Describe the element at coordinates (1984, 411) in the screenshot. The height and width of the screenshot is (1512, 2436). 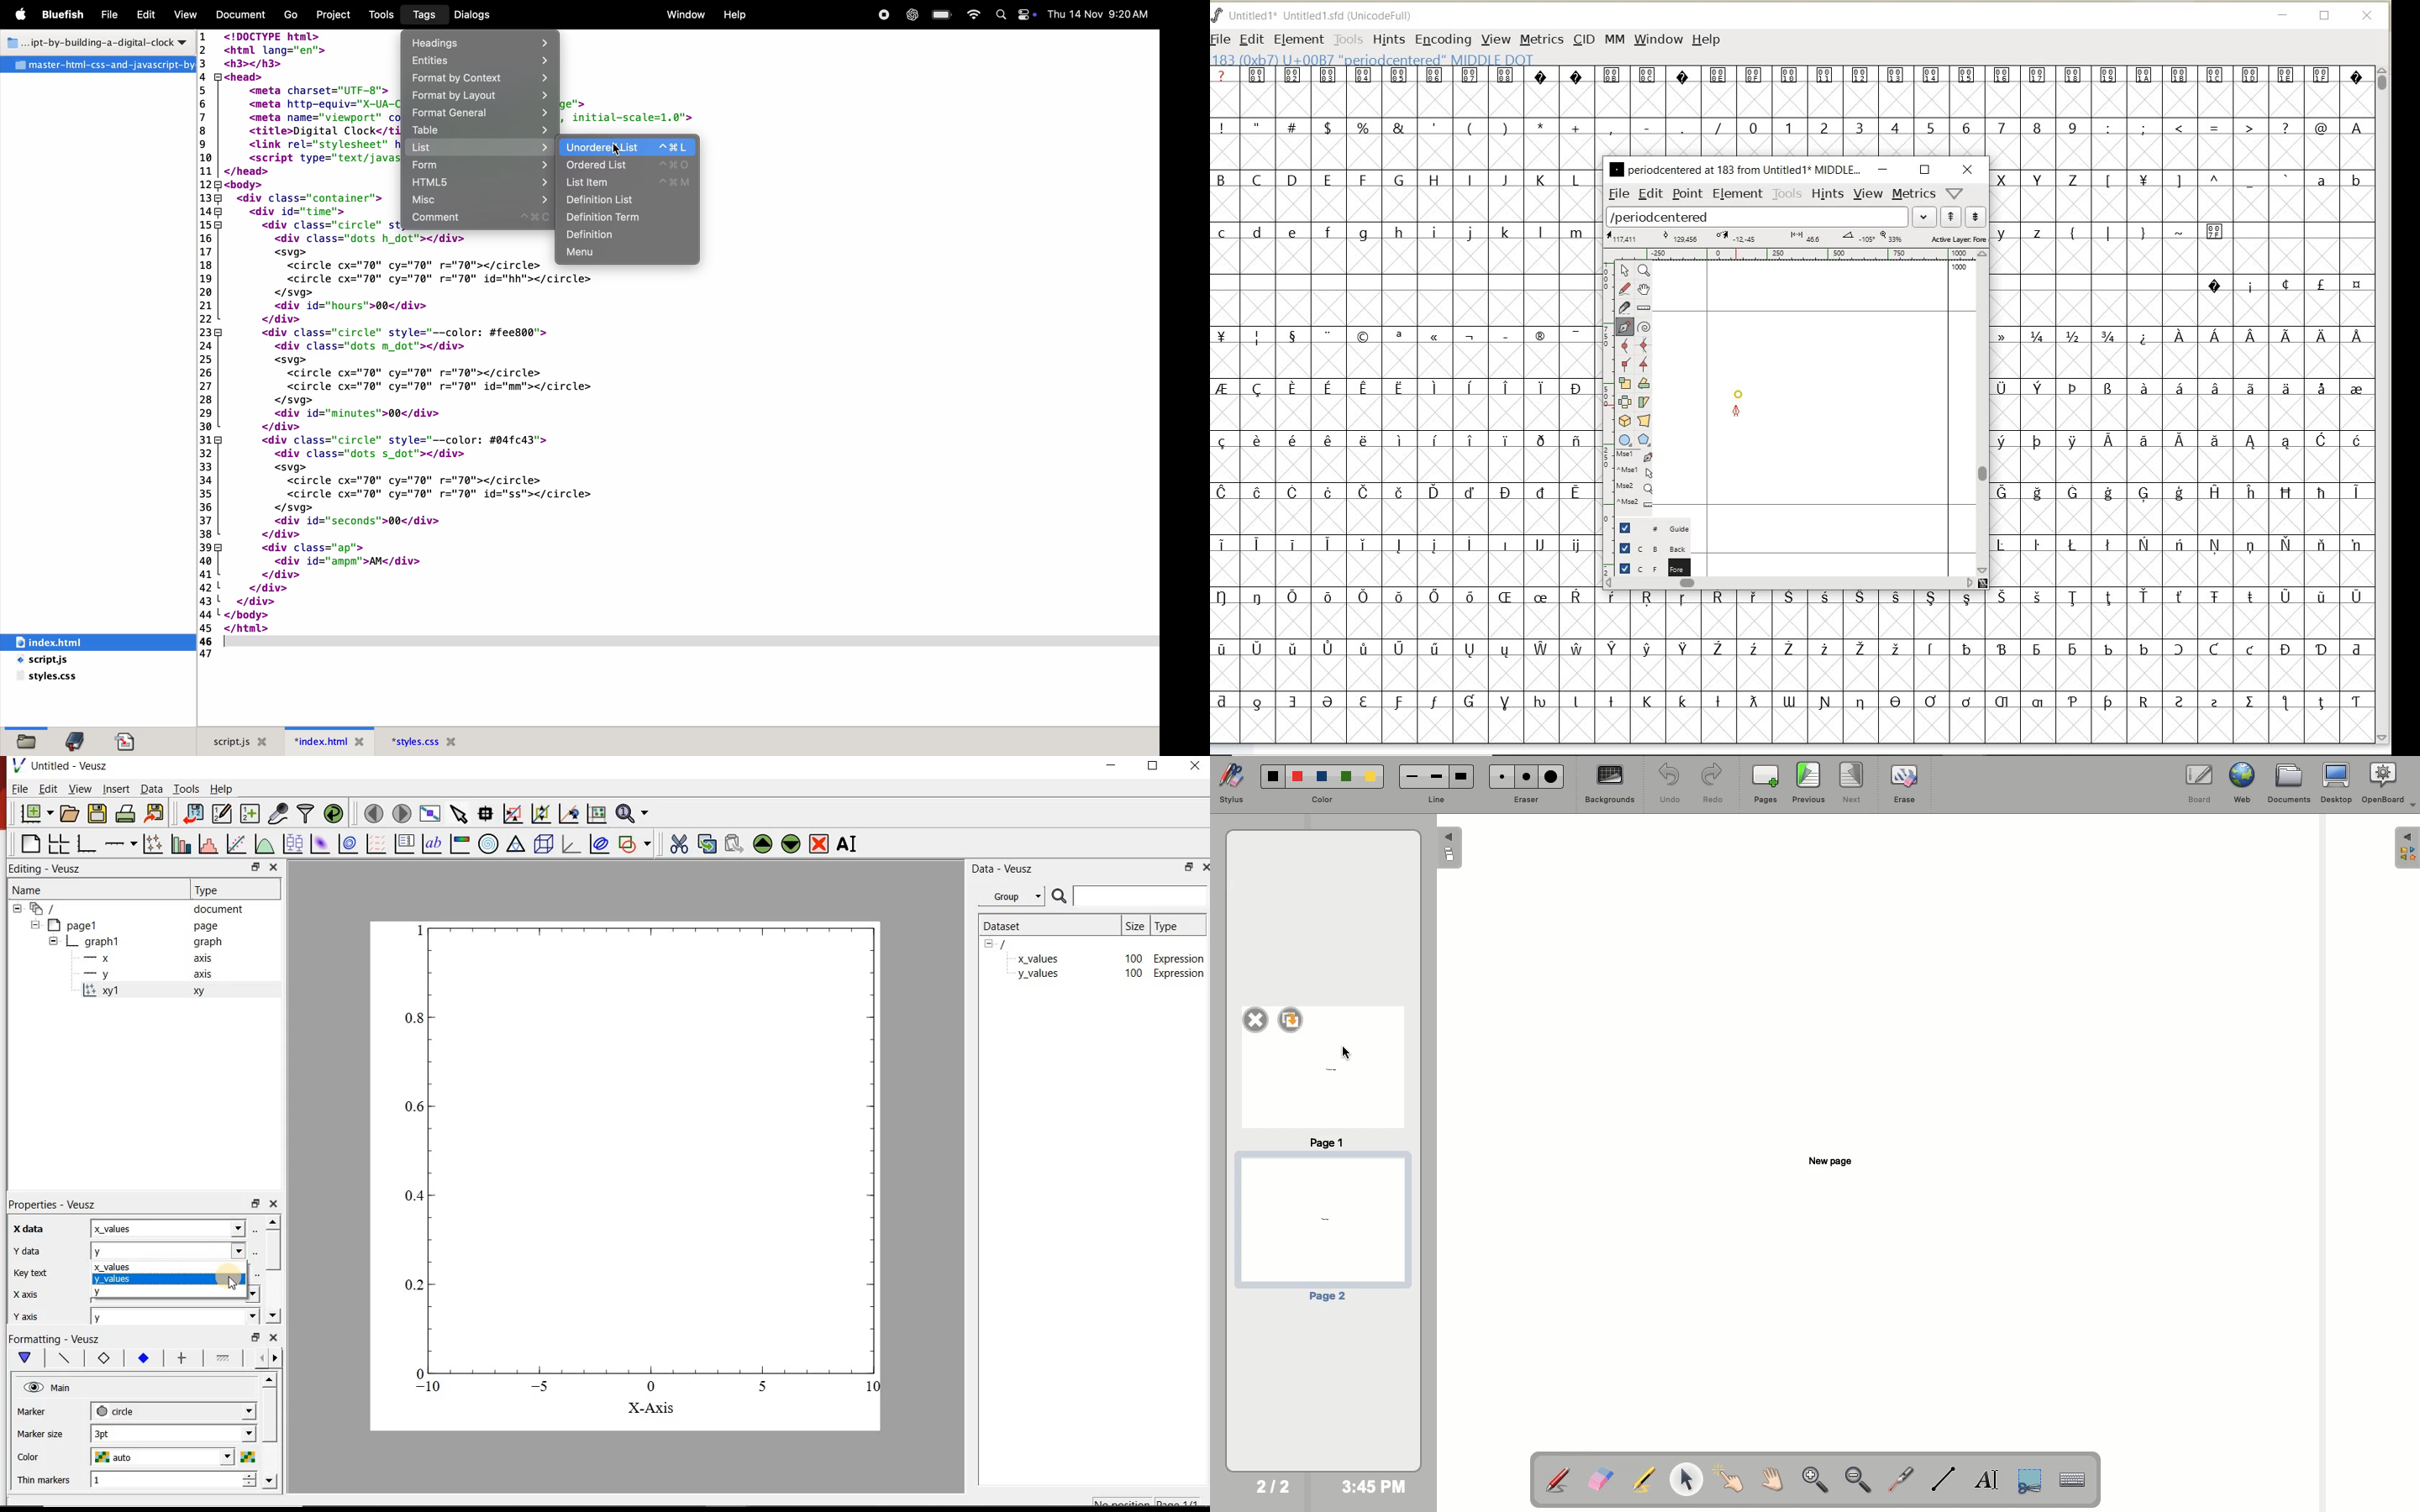
I see `scrollbar` at that location.